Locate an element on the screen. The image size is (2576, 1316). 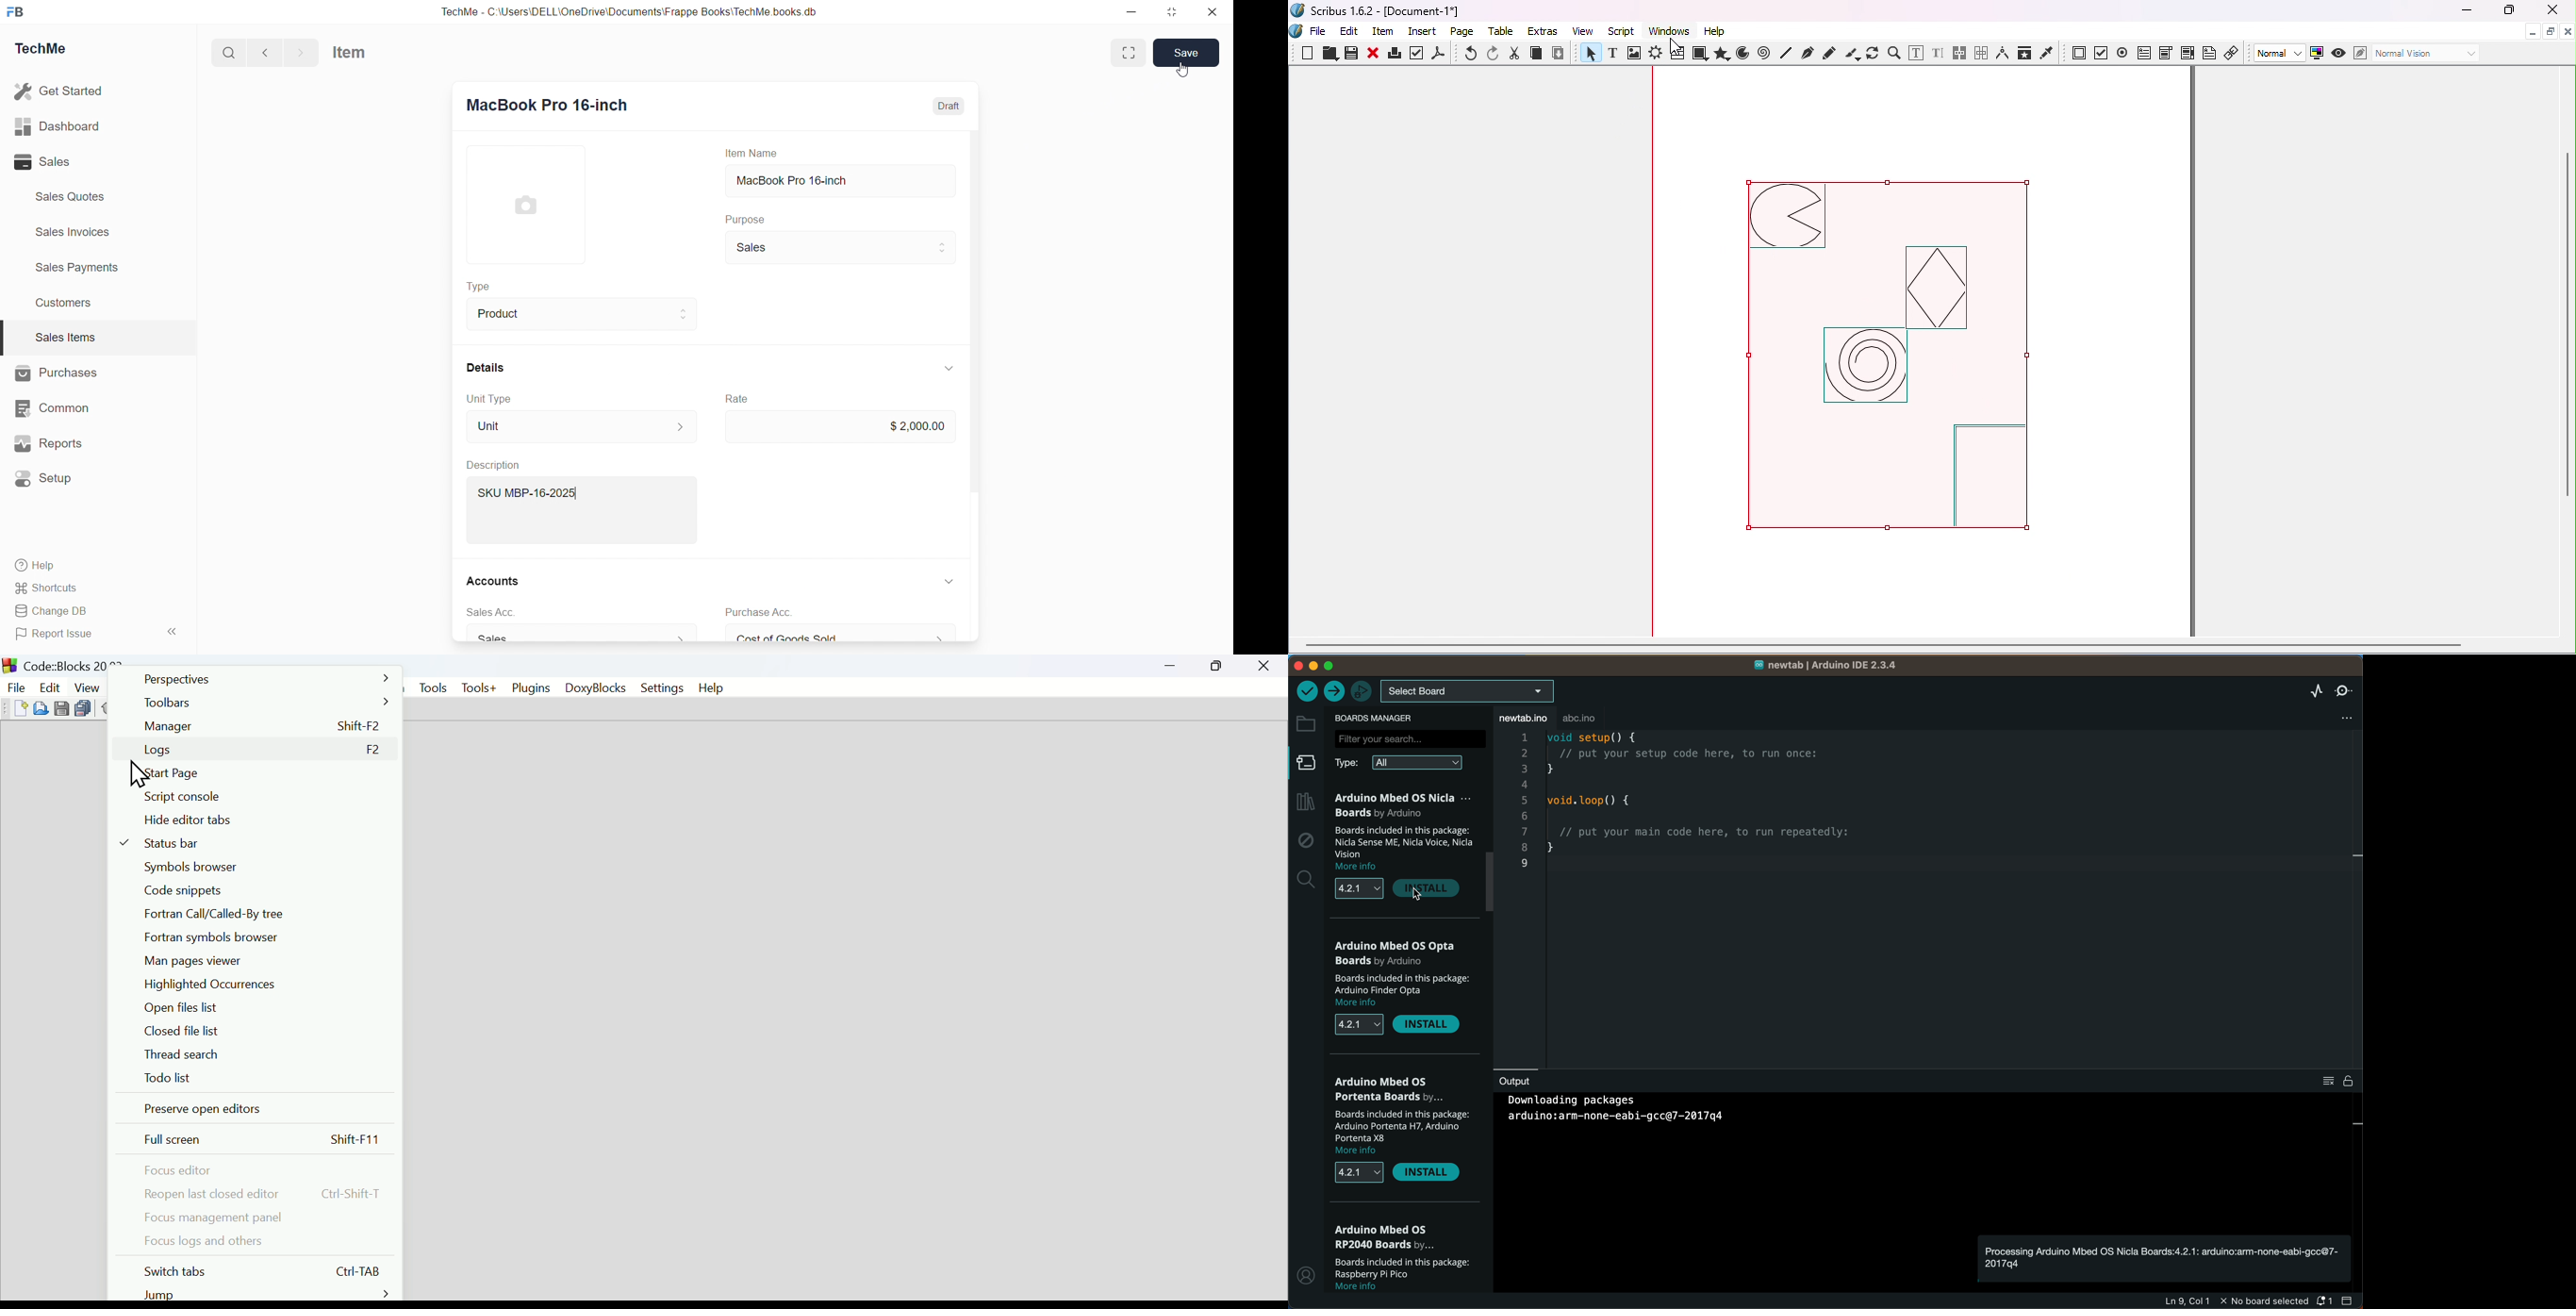
Unit Type is located at coordinates (490, 400).